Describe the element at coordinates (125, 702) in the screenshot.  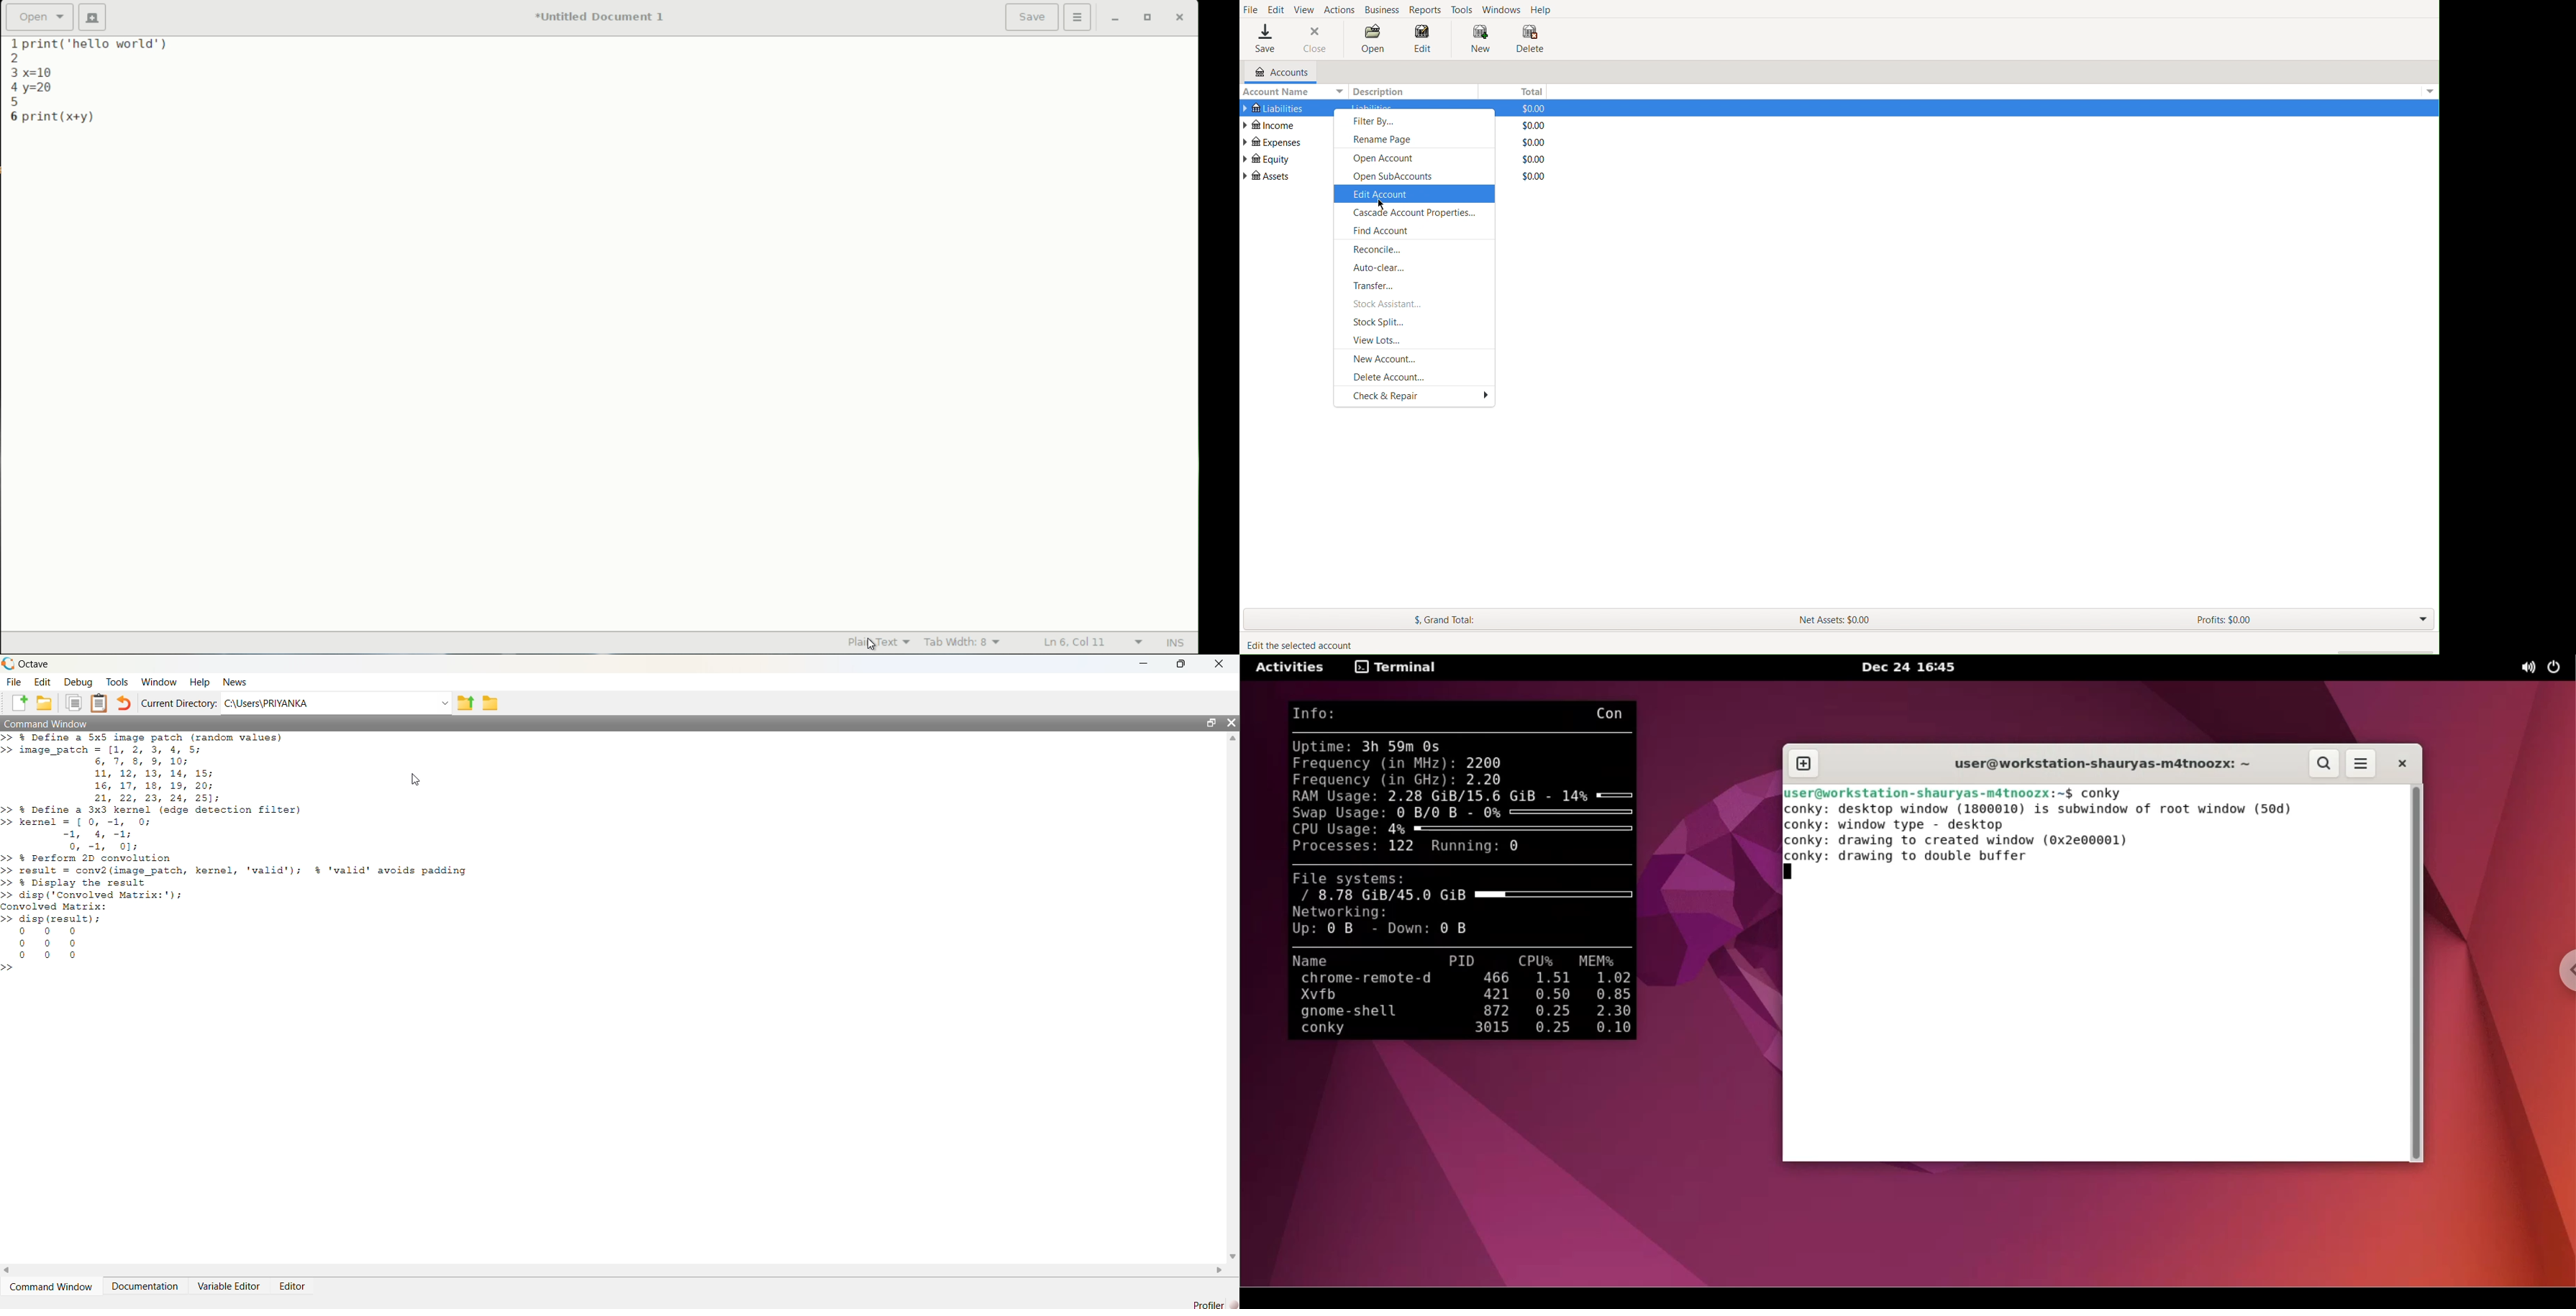
I see `Undo` at that location.